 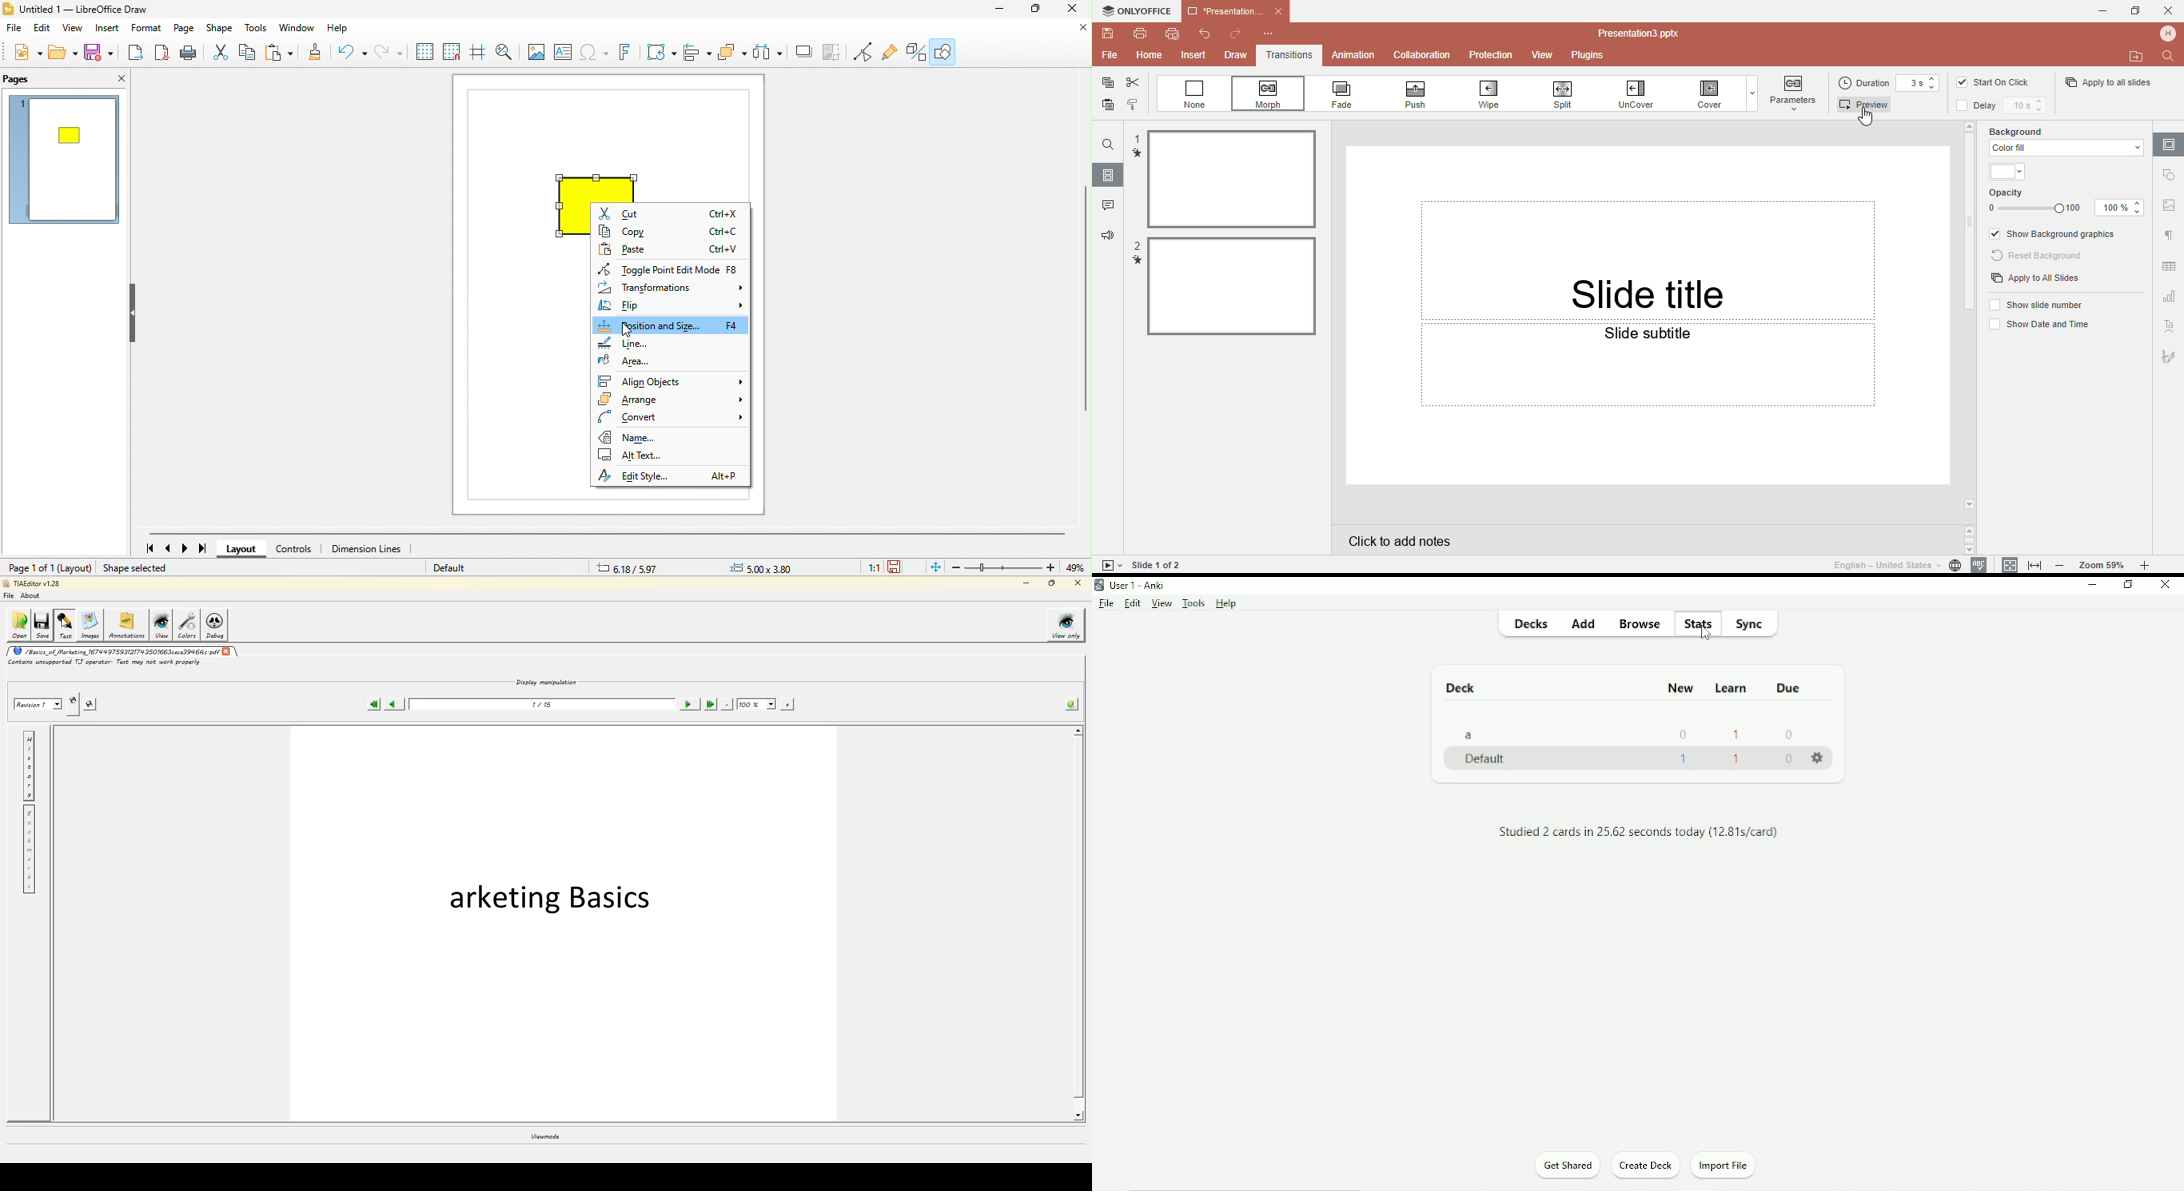 I want to click on maximize, so click(x=1034, y=10).